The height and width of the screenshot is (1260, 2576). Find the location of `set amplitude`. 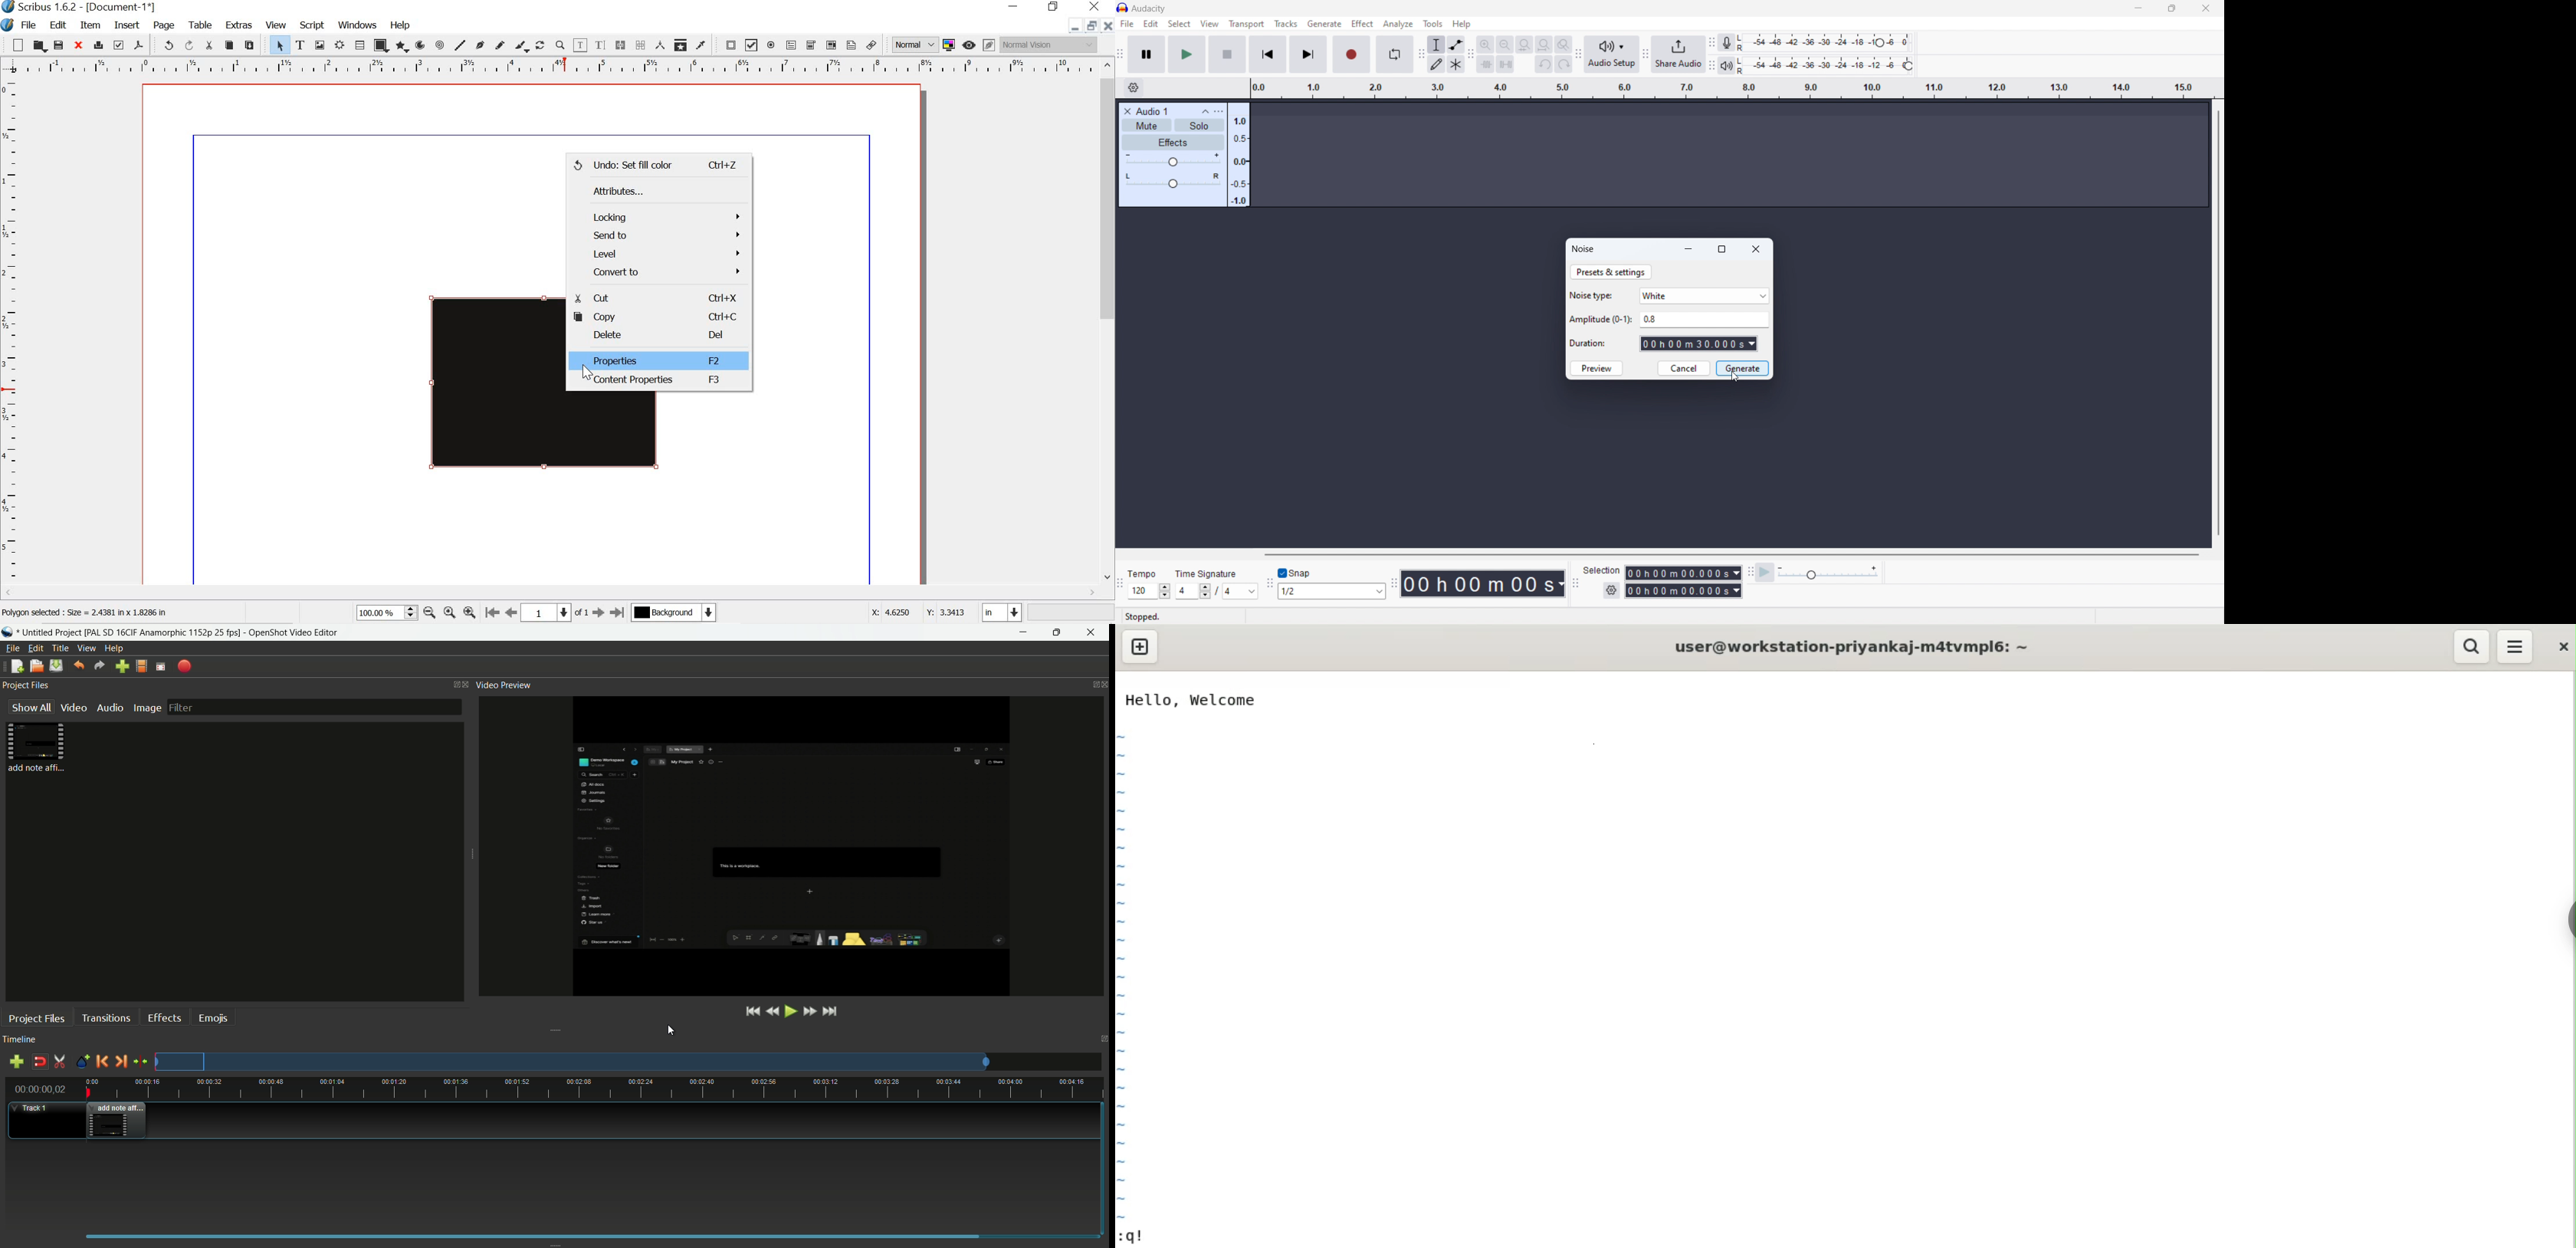

set amplitude is located at coordinates (1704, 320).